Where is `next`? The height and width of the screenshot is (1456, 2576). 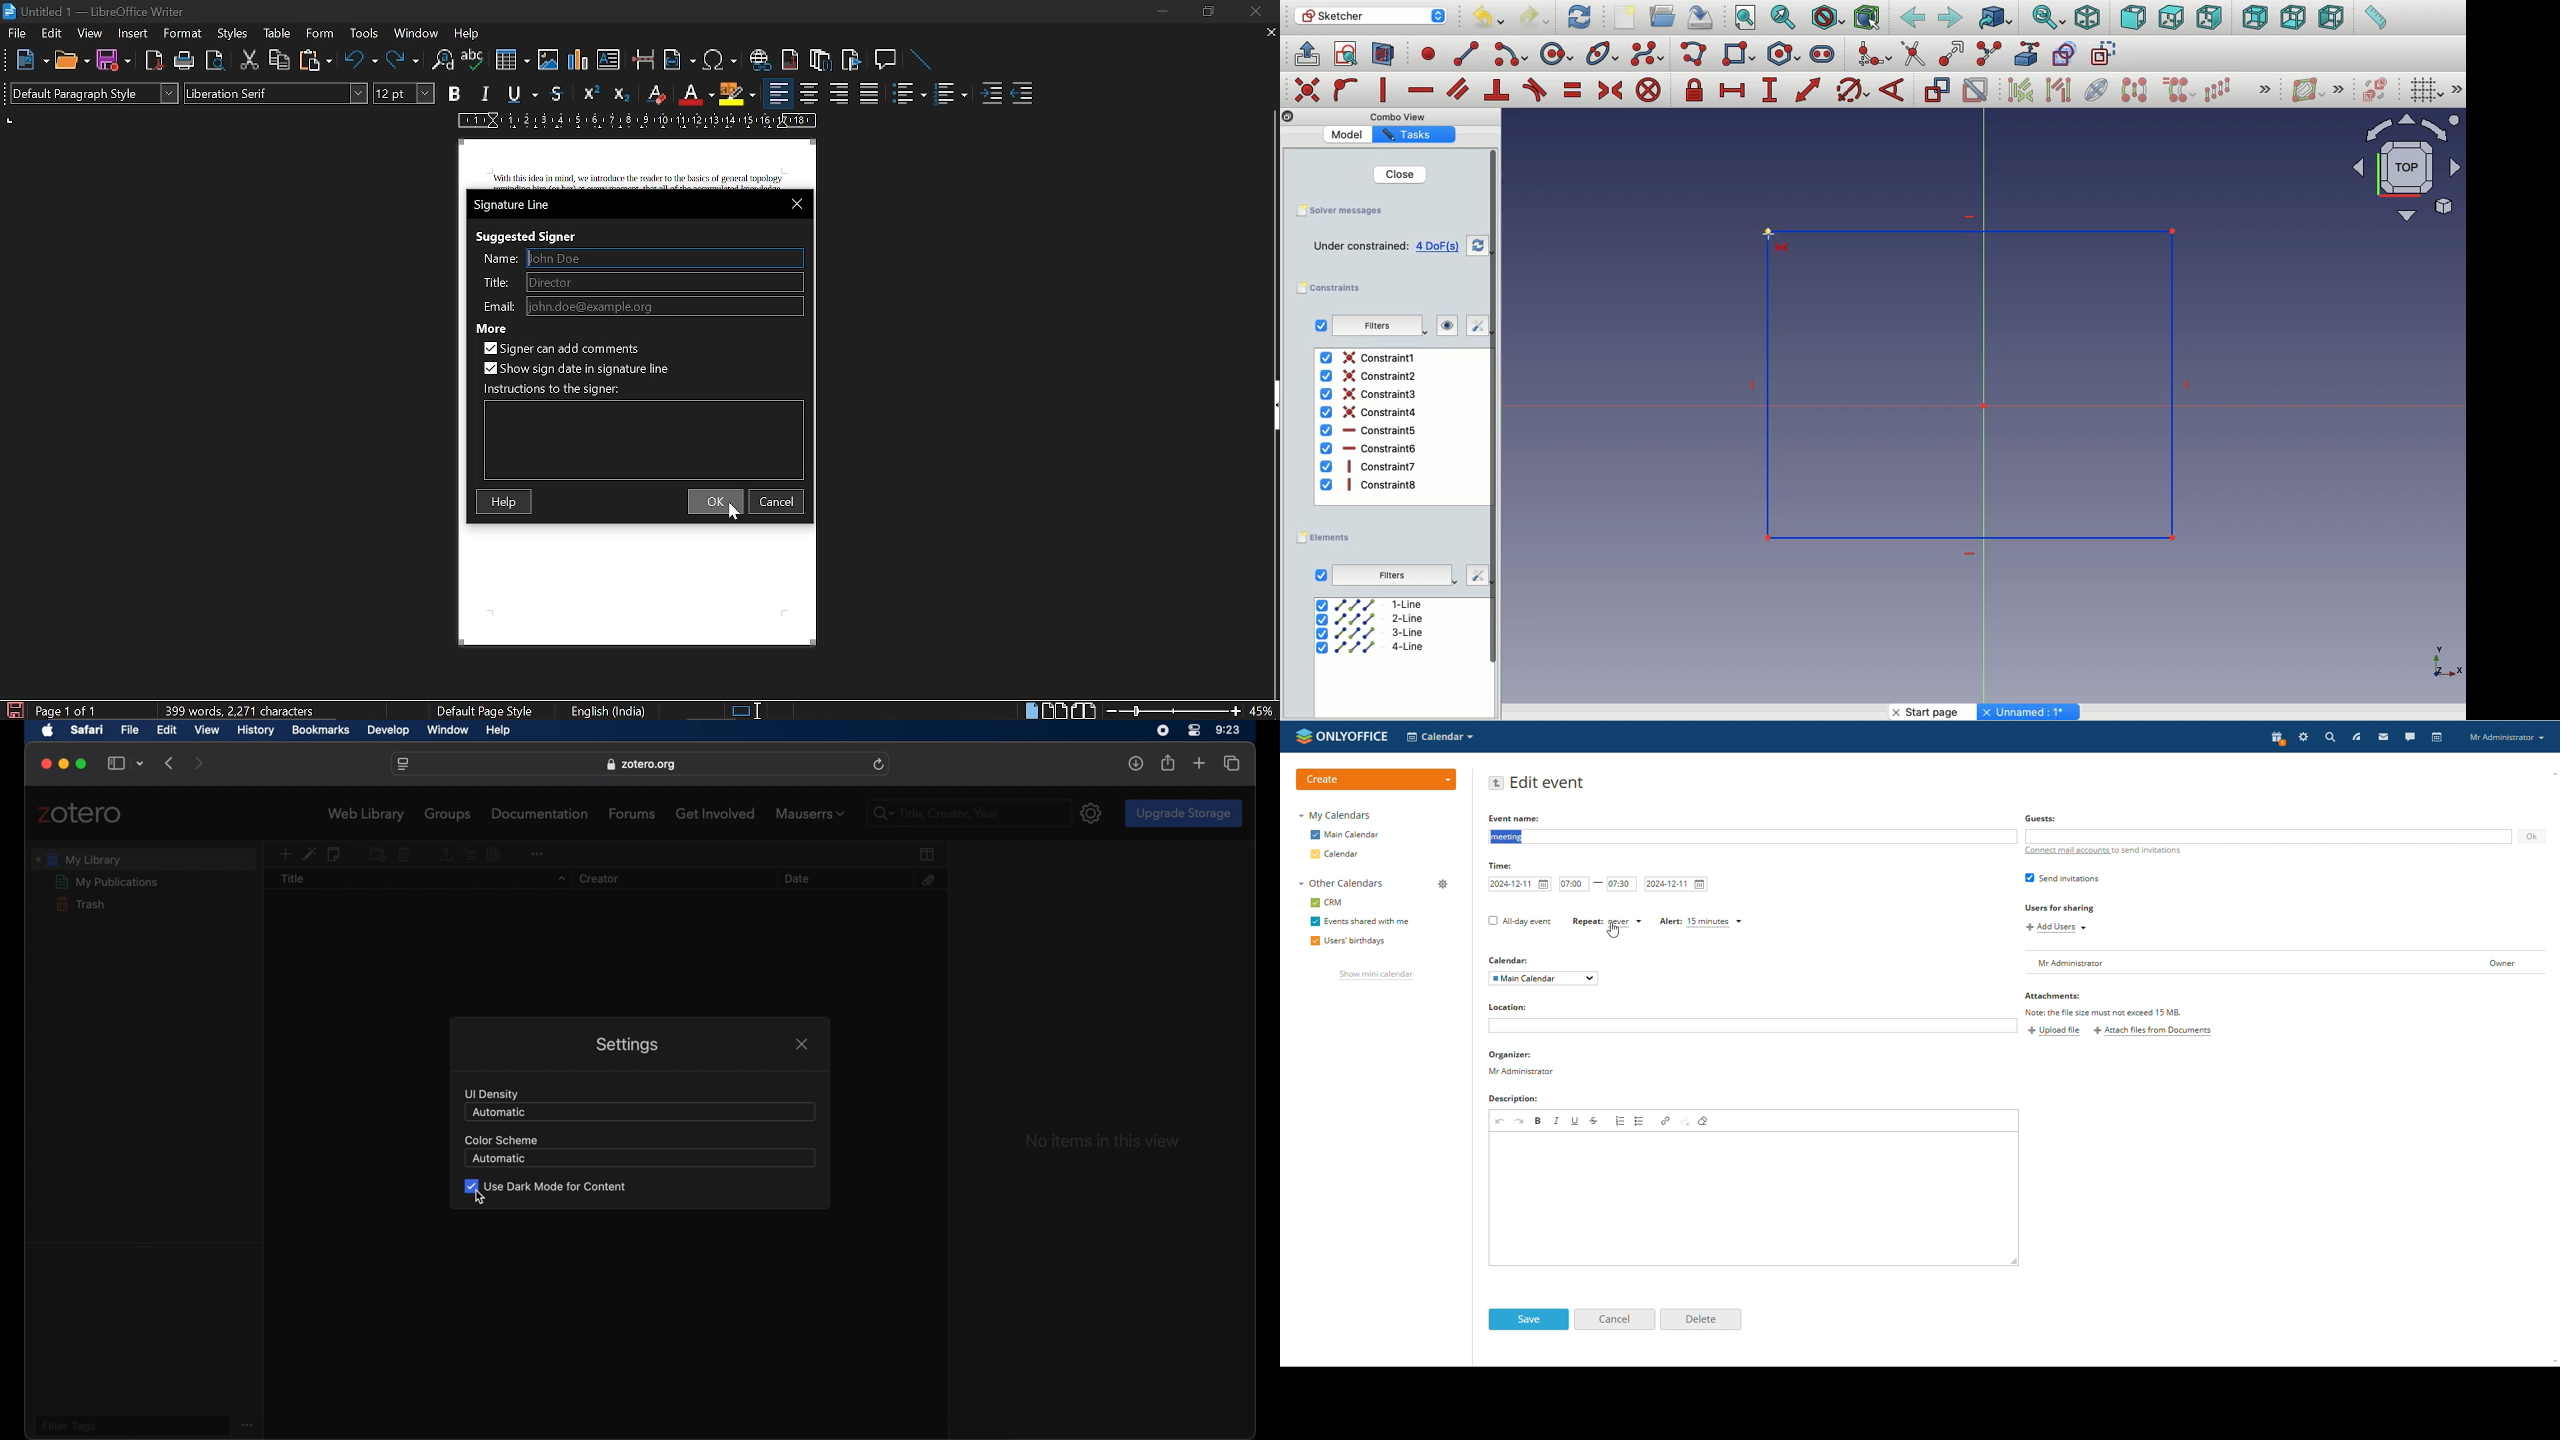
next is located at coordinates (200, 764).